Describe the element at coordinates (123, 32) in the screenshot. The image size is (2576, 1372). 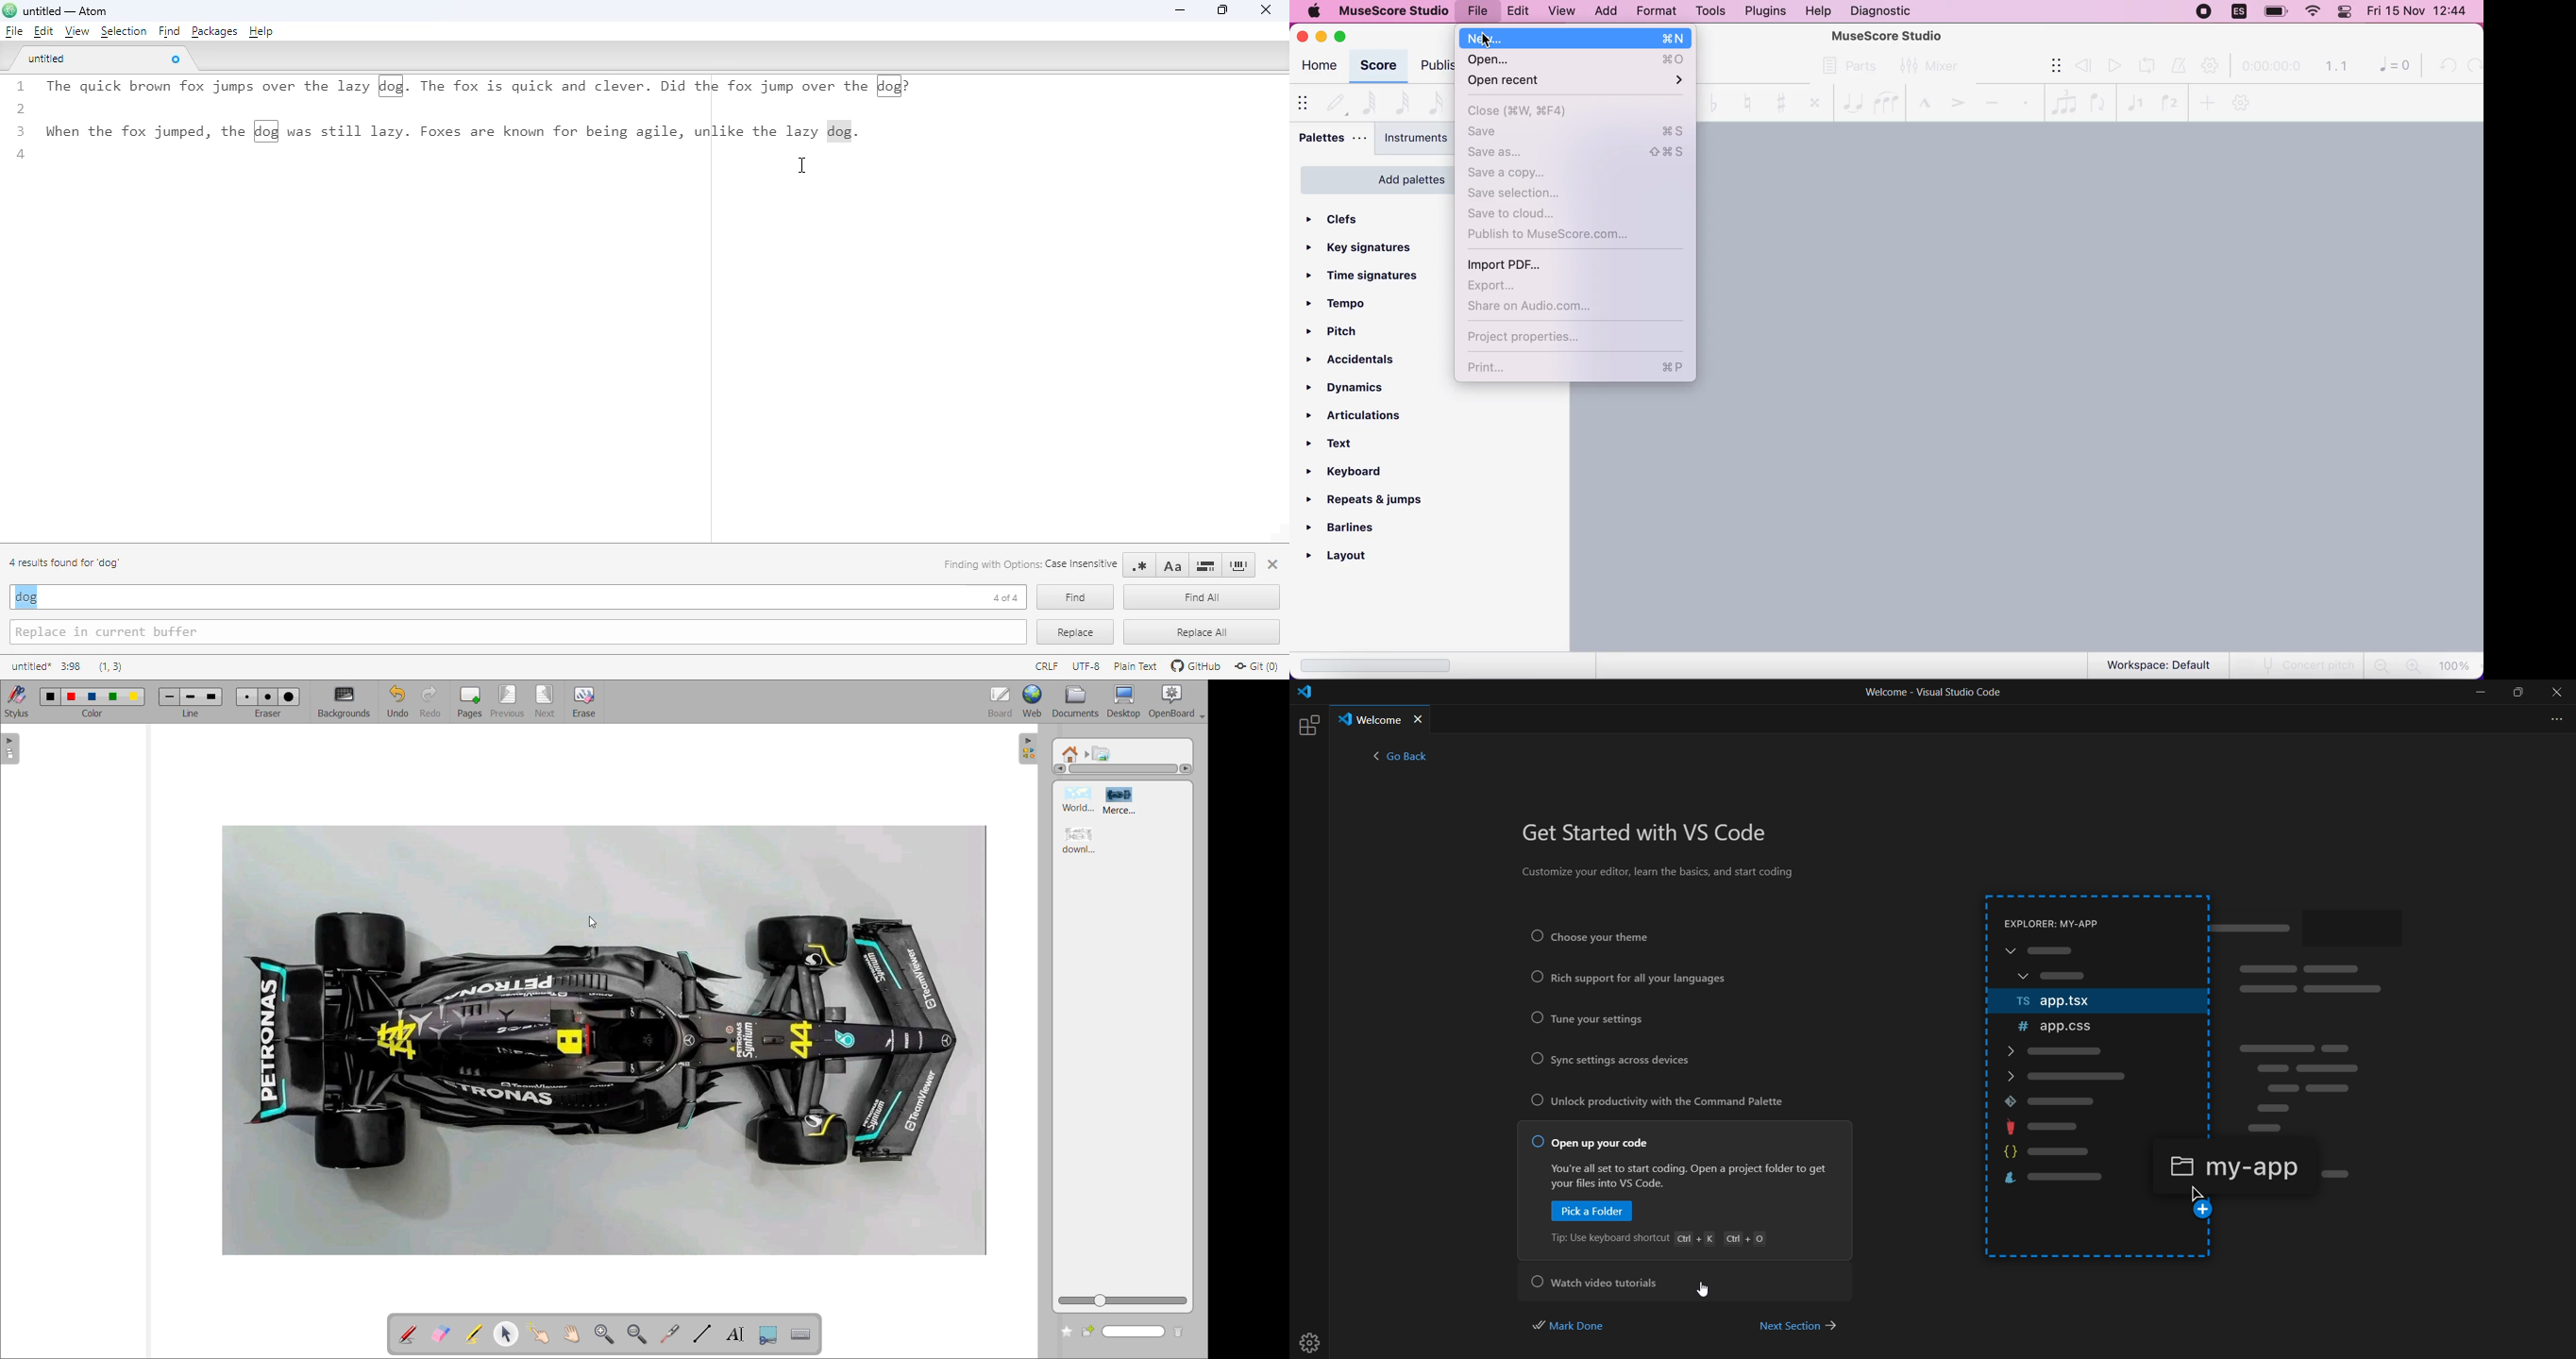
I see `selection` at that location.